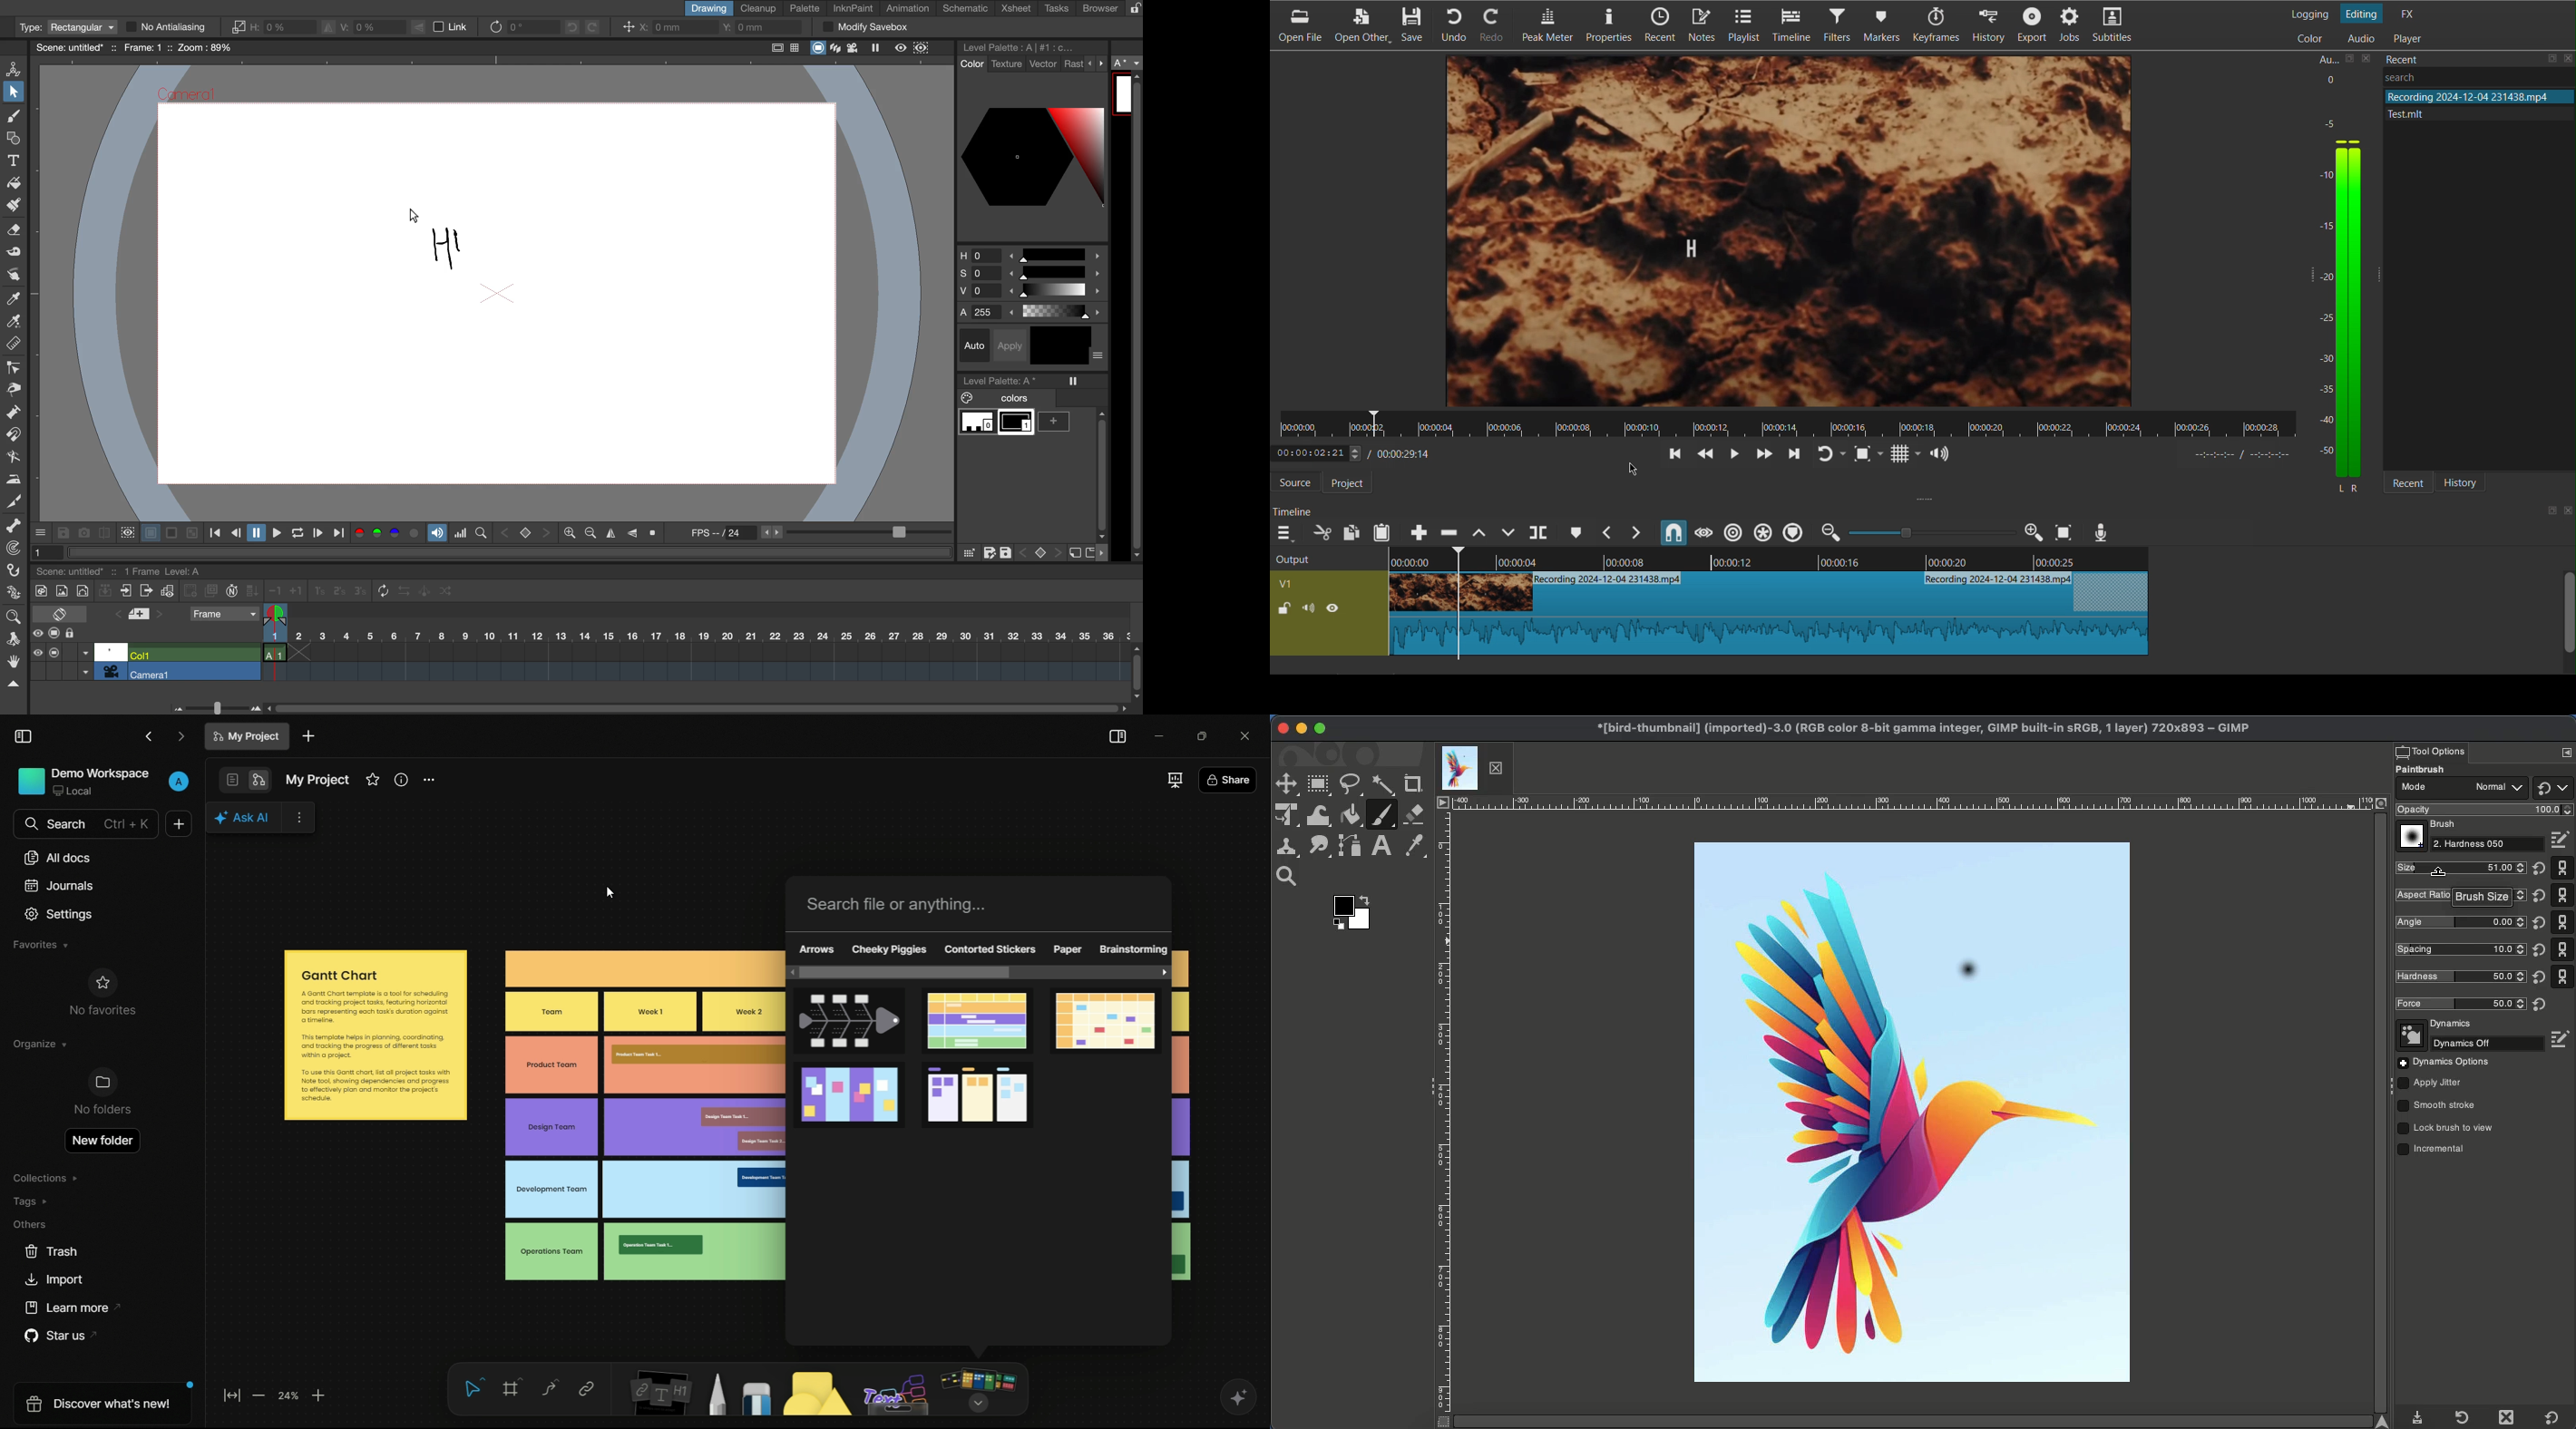 Image resolution: width=2576 pixels, height=1456 pixels. I want to click on brush tool, so click(12, 118).